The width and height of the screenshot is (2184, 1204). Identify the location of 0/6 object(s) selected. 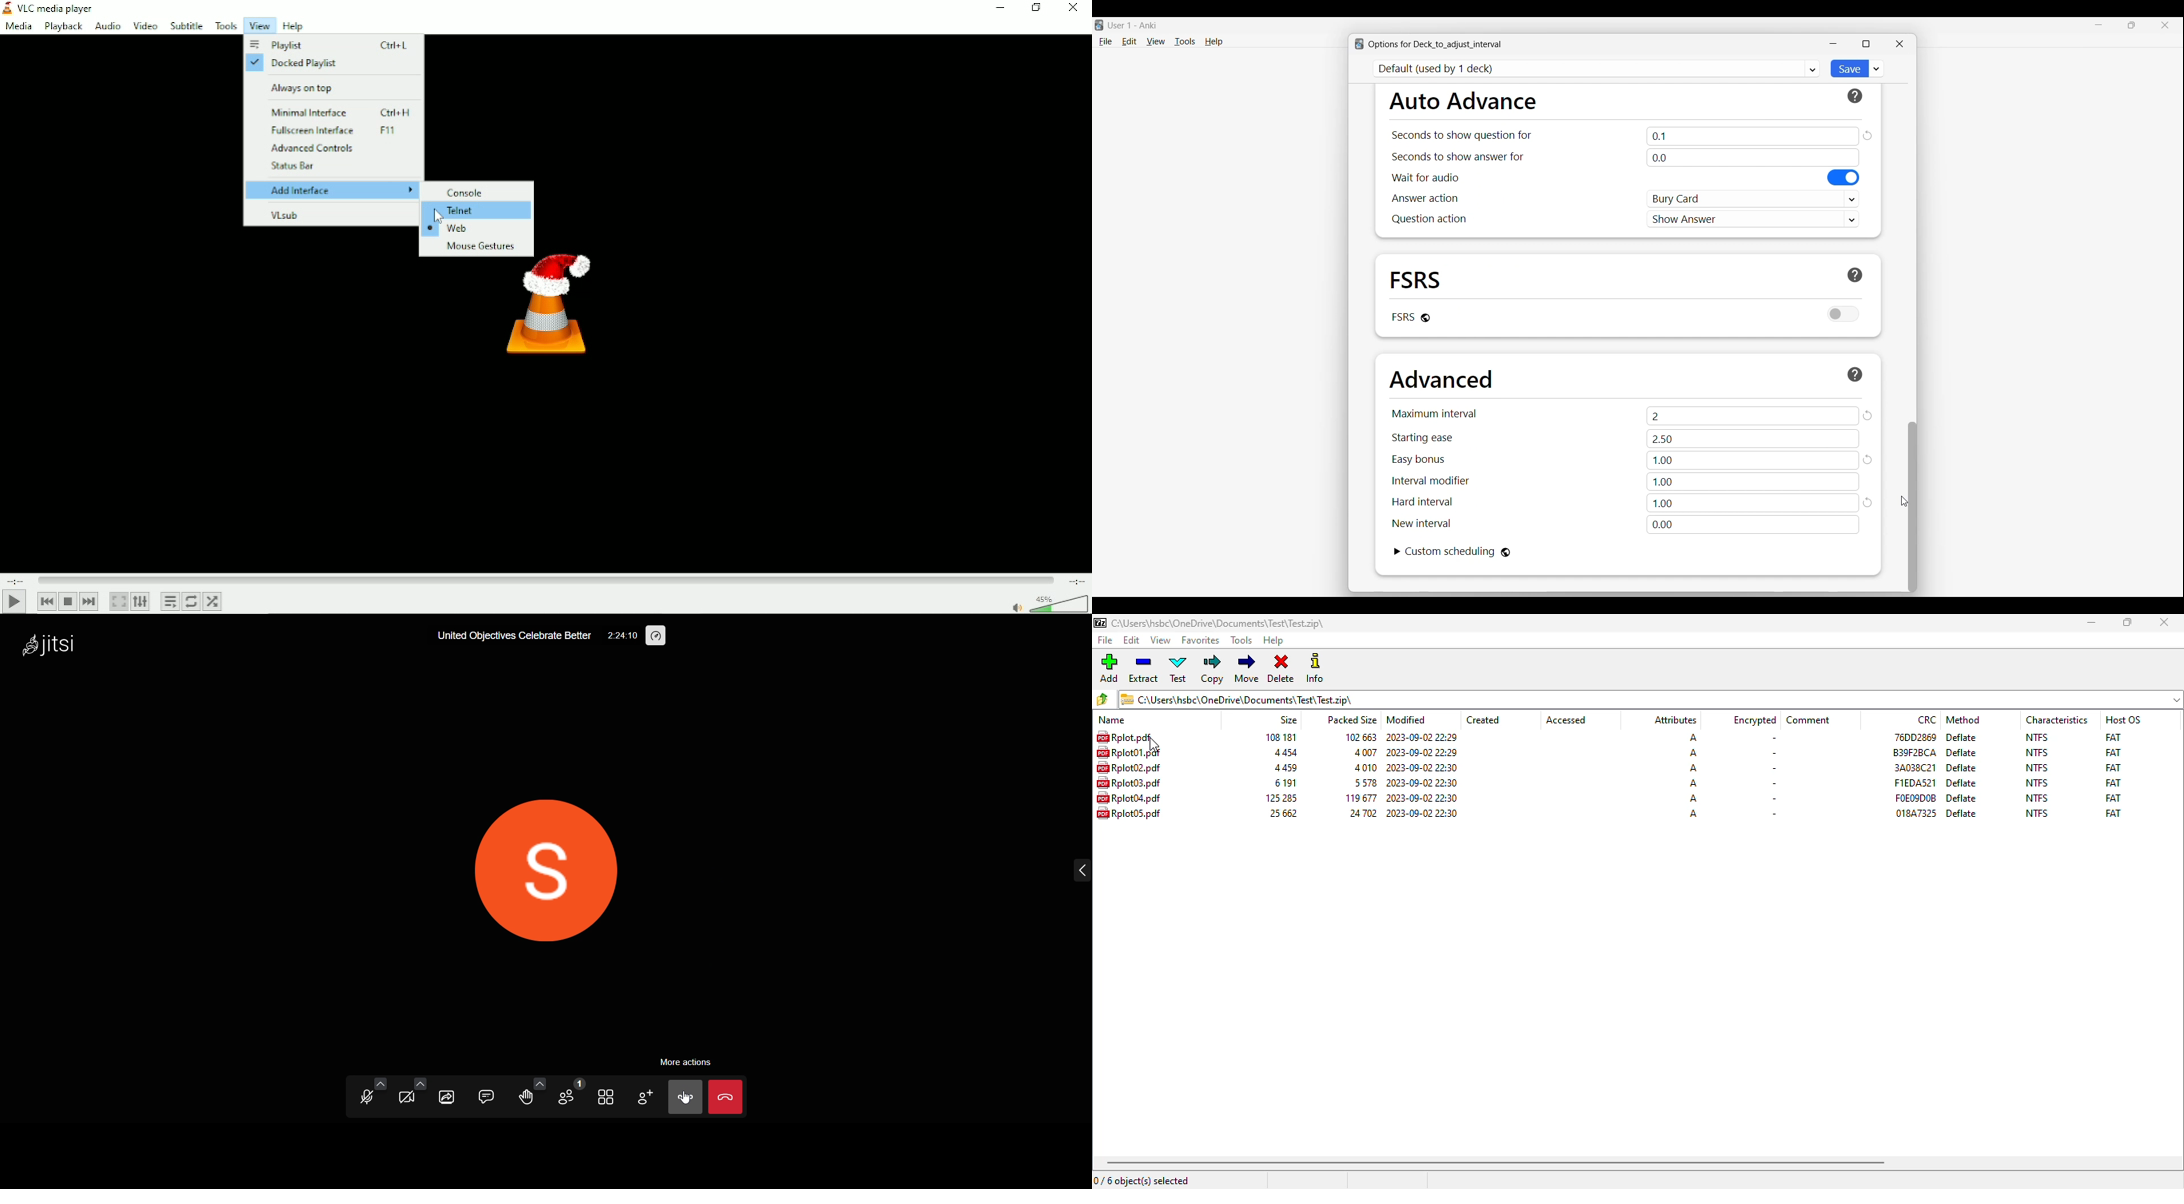
(1142, 1181).